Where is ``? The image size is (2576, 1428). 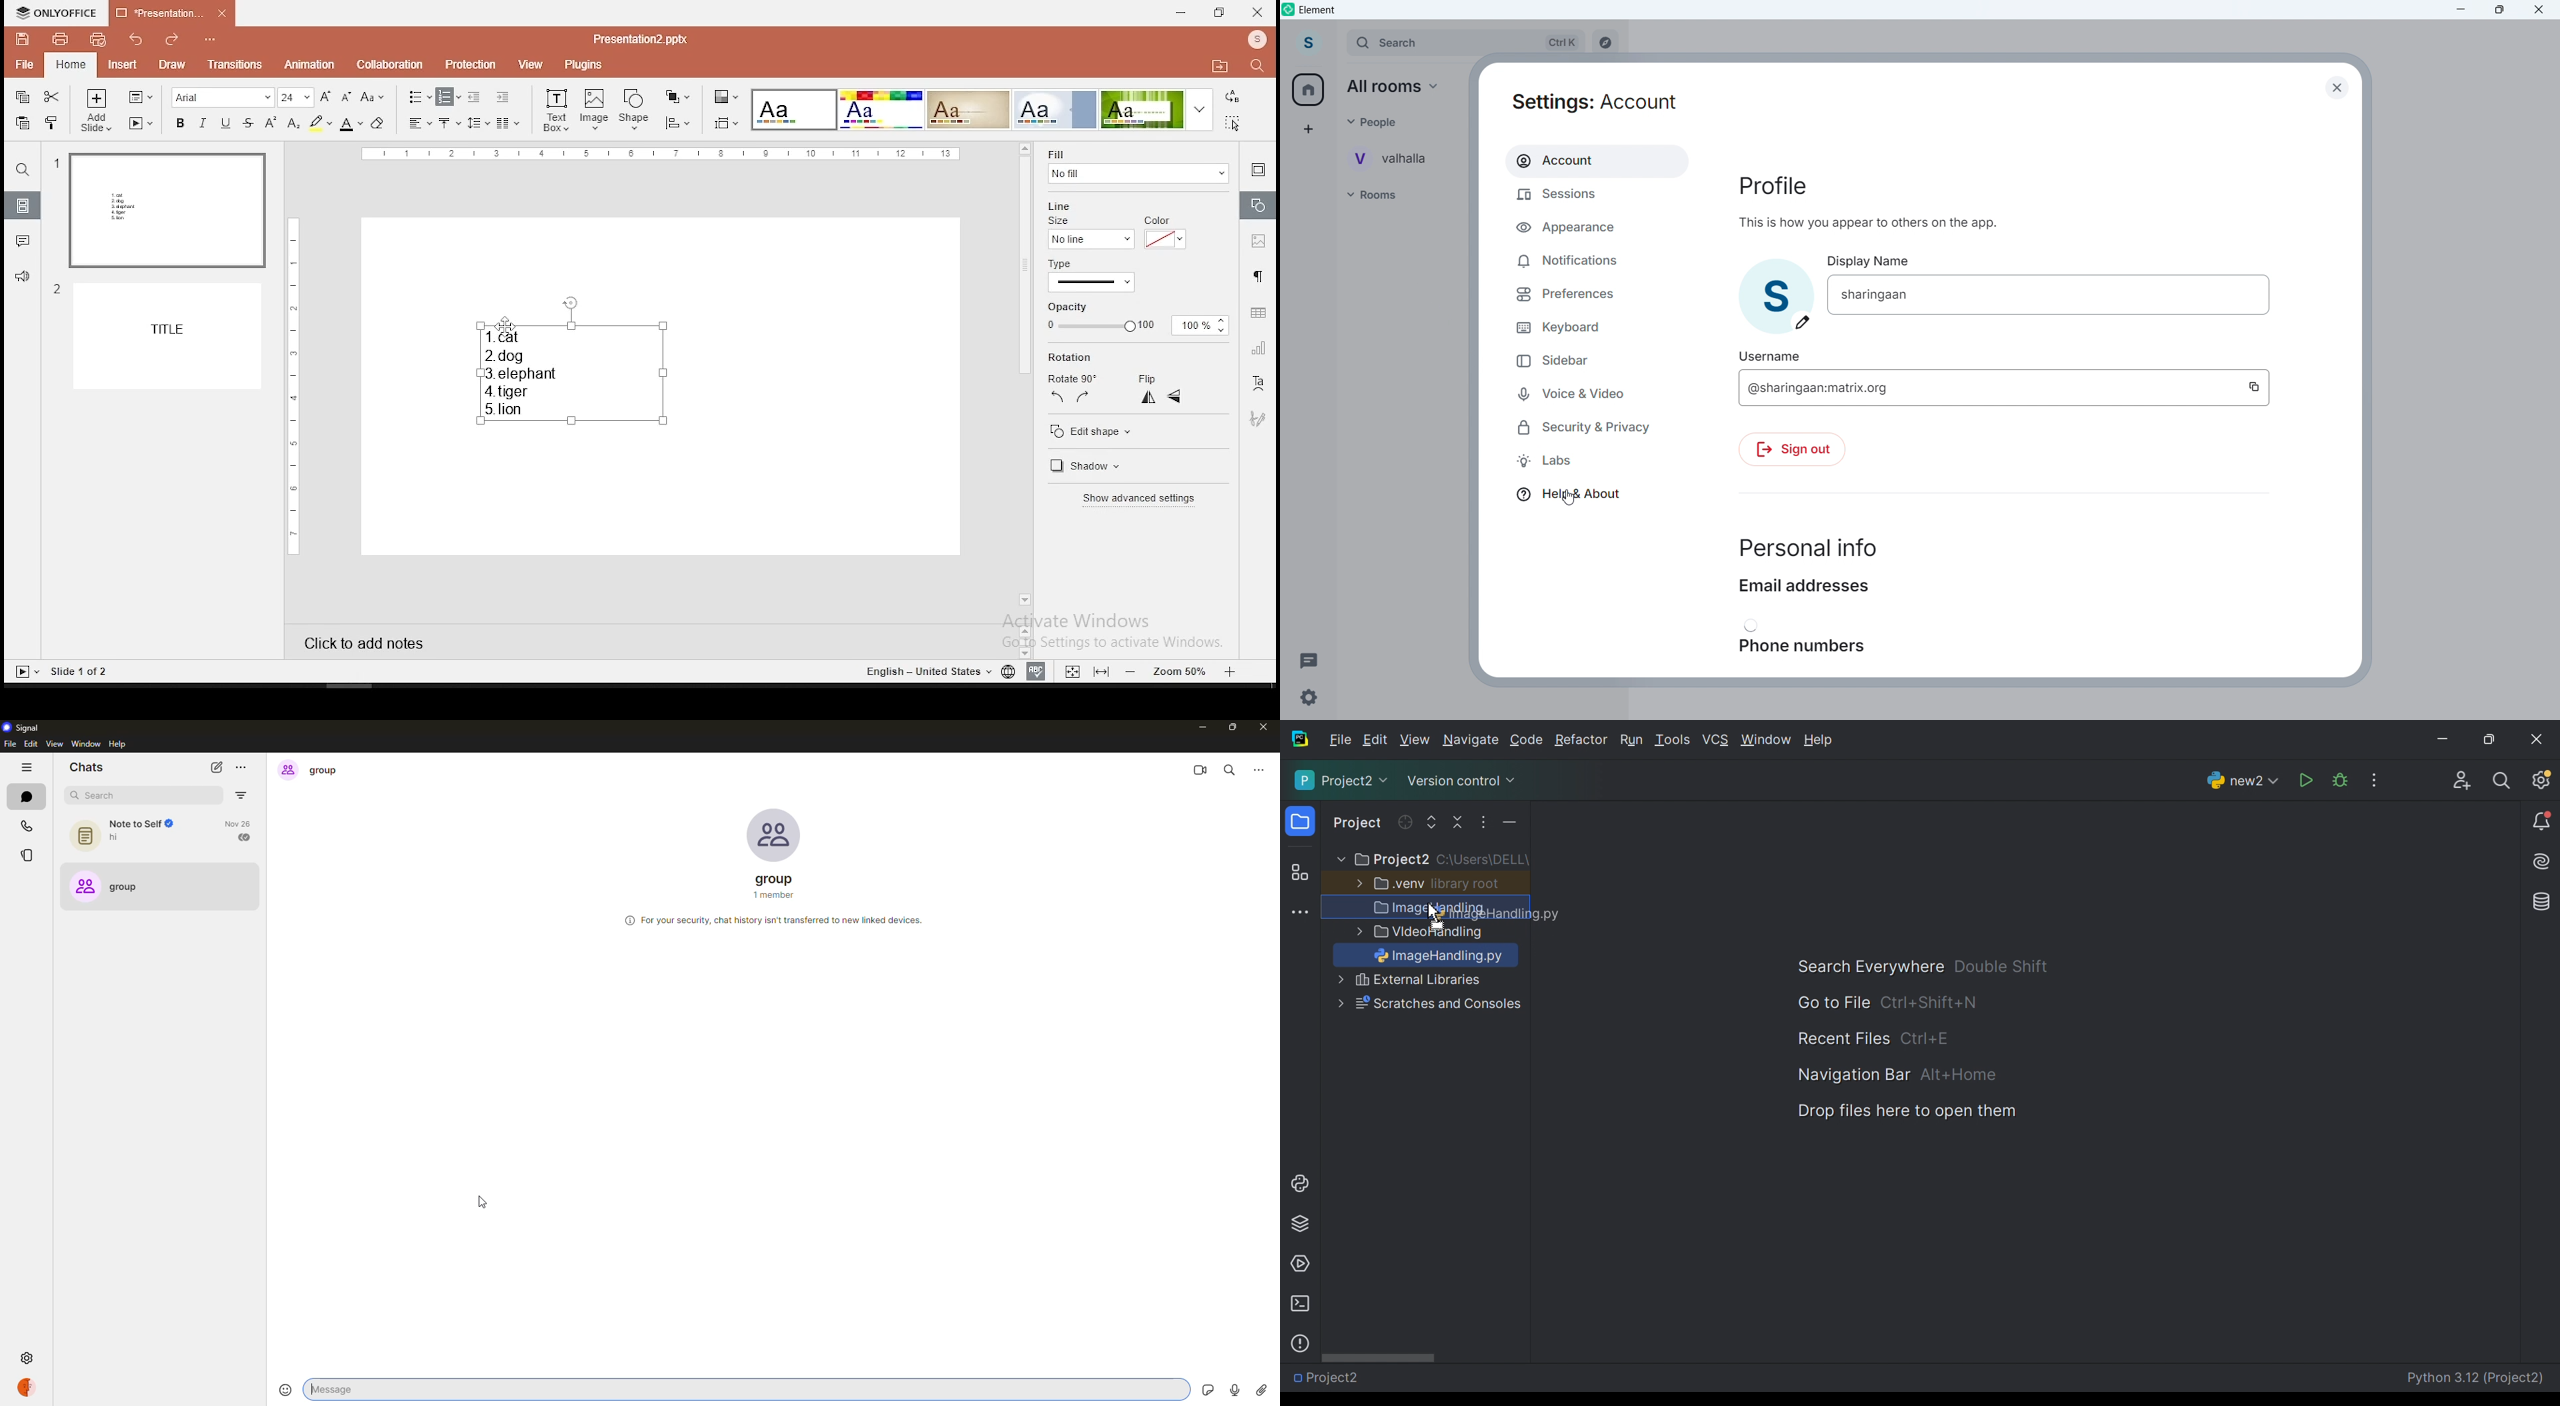  is located at coordinates (1378, 121).